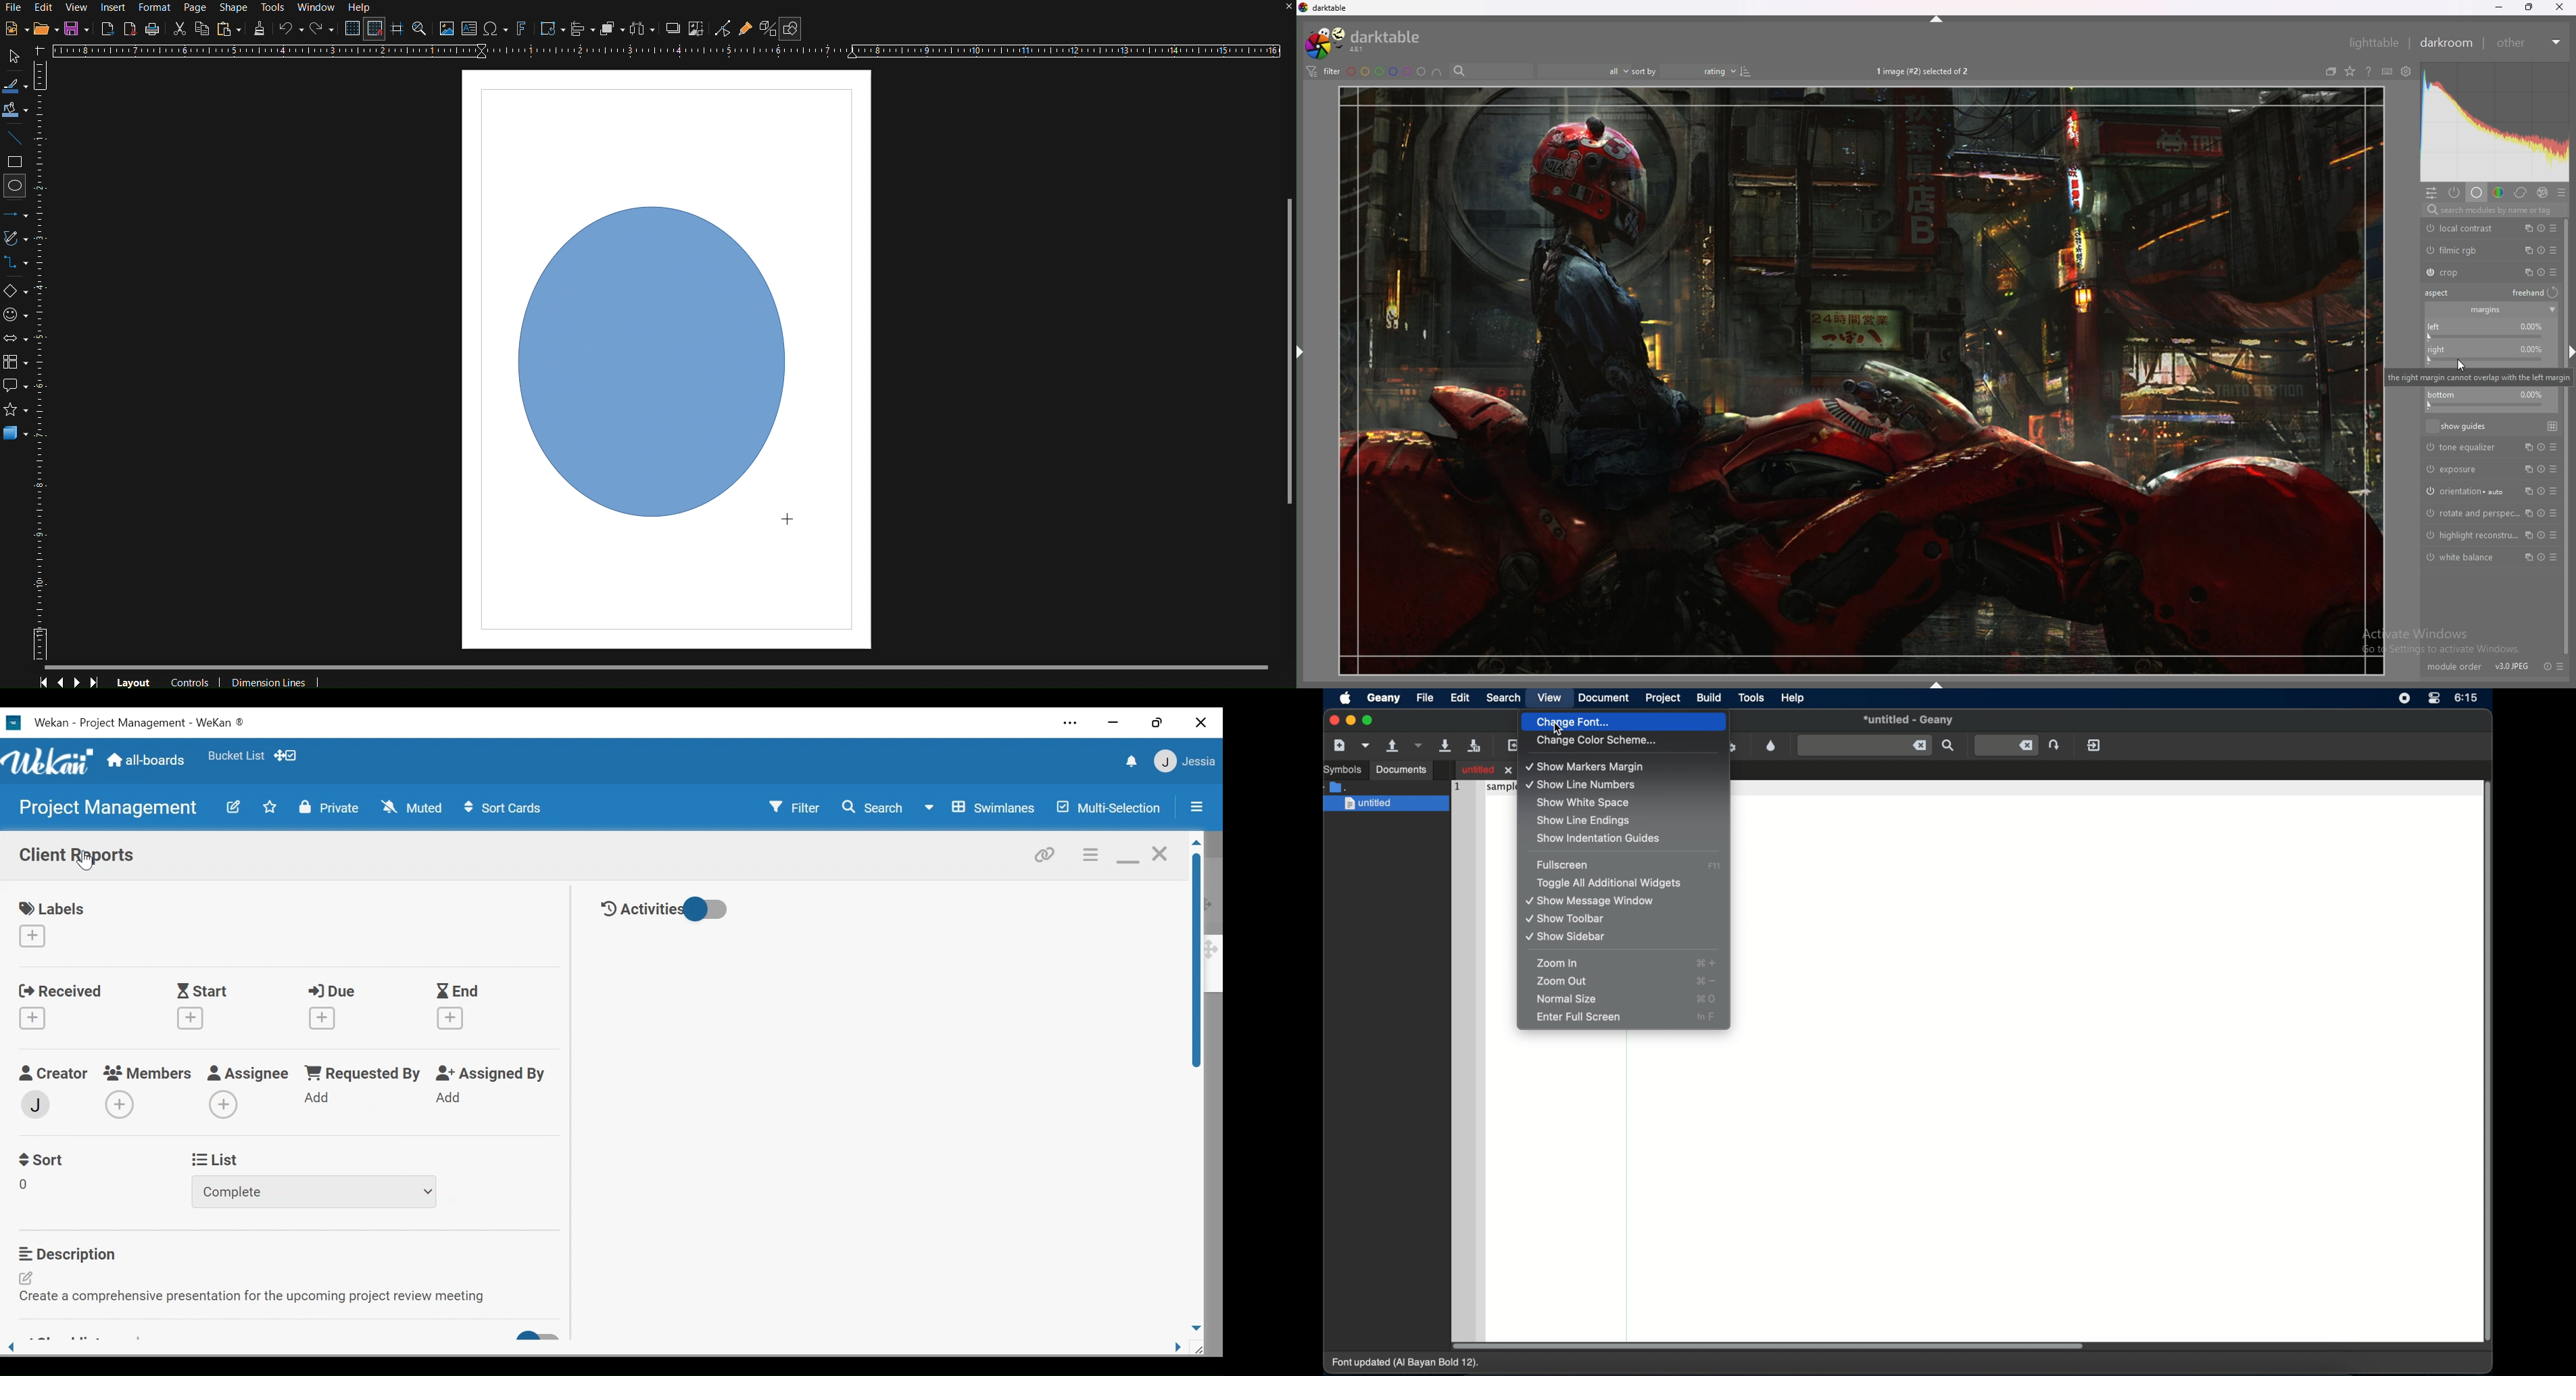 The width and height of the screenshot is (2576, 1400). I want to click on exposure, so click(2465, 468).